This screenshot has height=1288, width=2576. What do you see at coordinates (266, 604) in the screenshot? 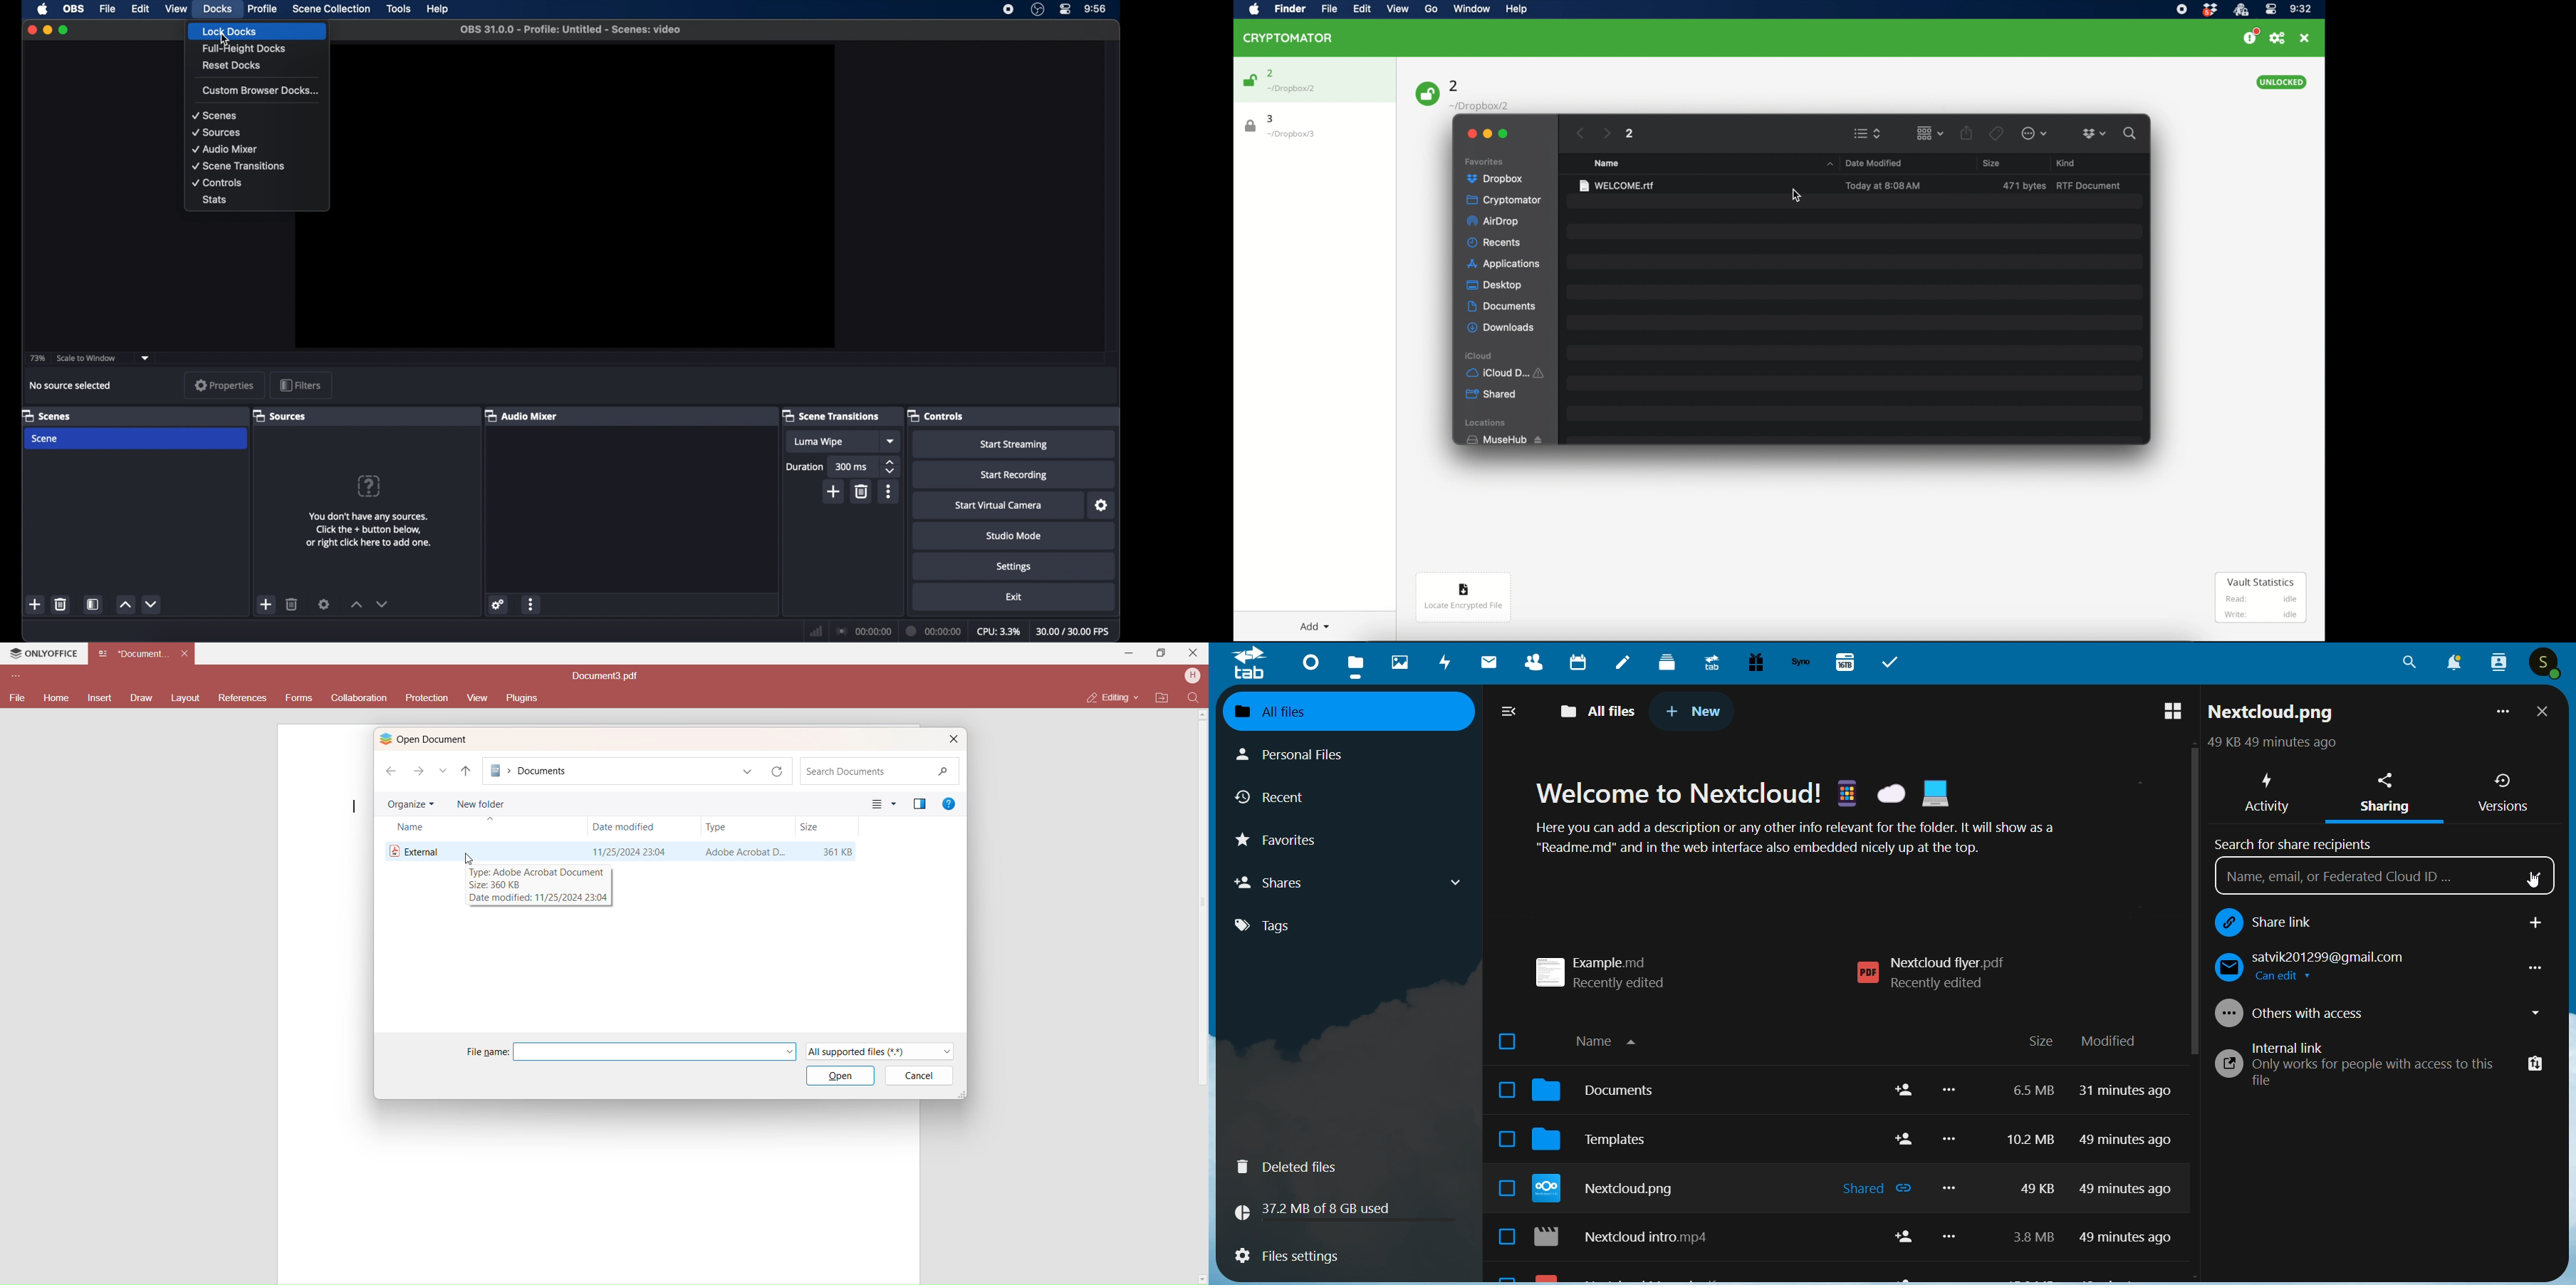
I see `add` at bounding box center [266, 604].